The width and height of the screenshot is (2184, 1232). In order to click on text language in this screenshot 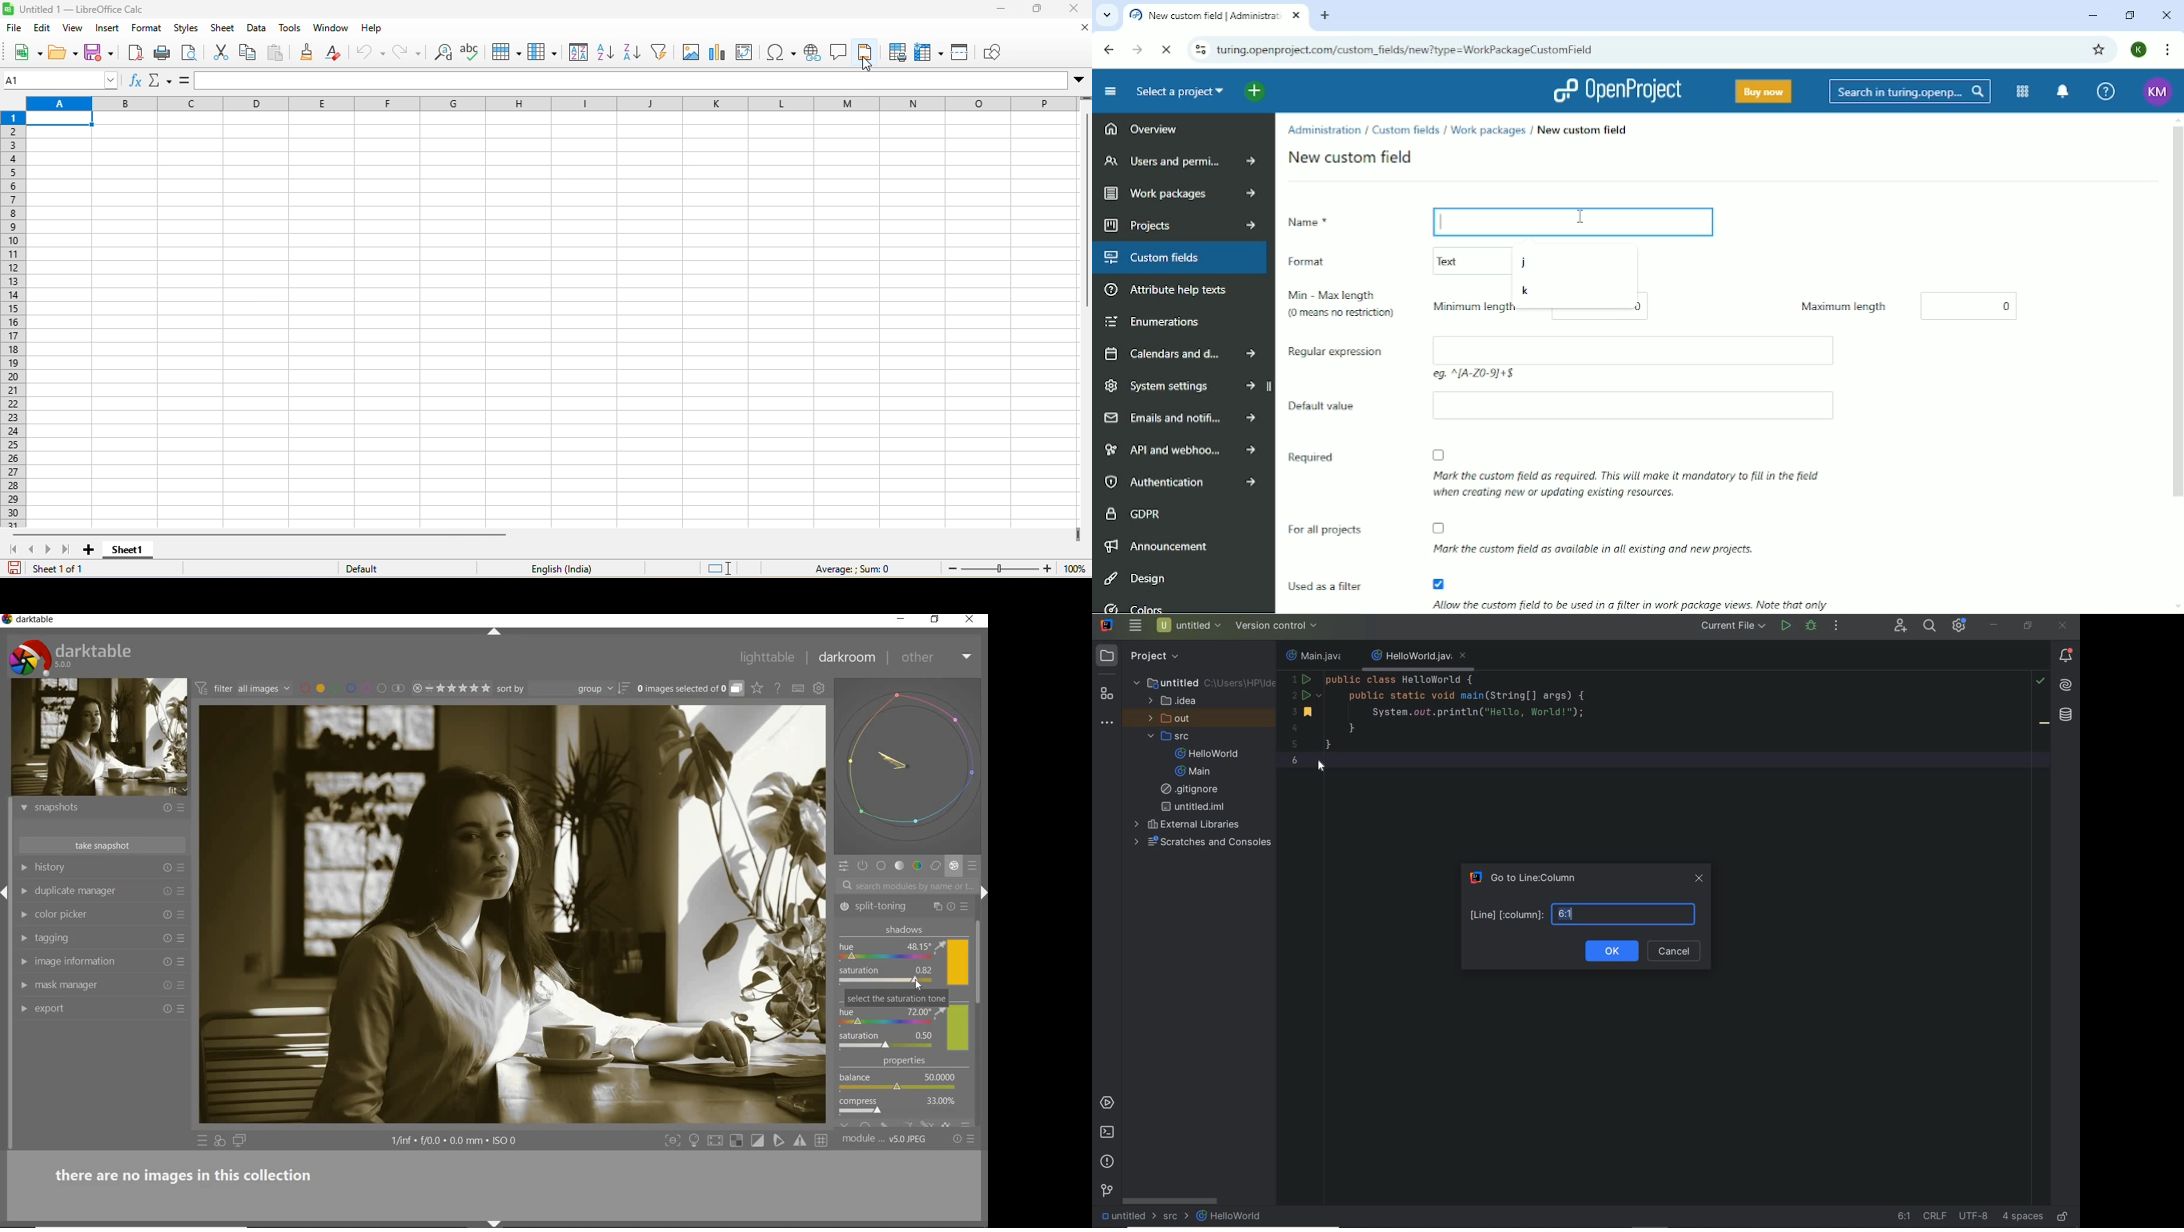, I will do `click(564, 568)`.